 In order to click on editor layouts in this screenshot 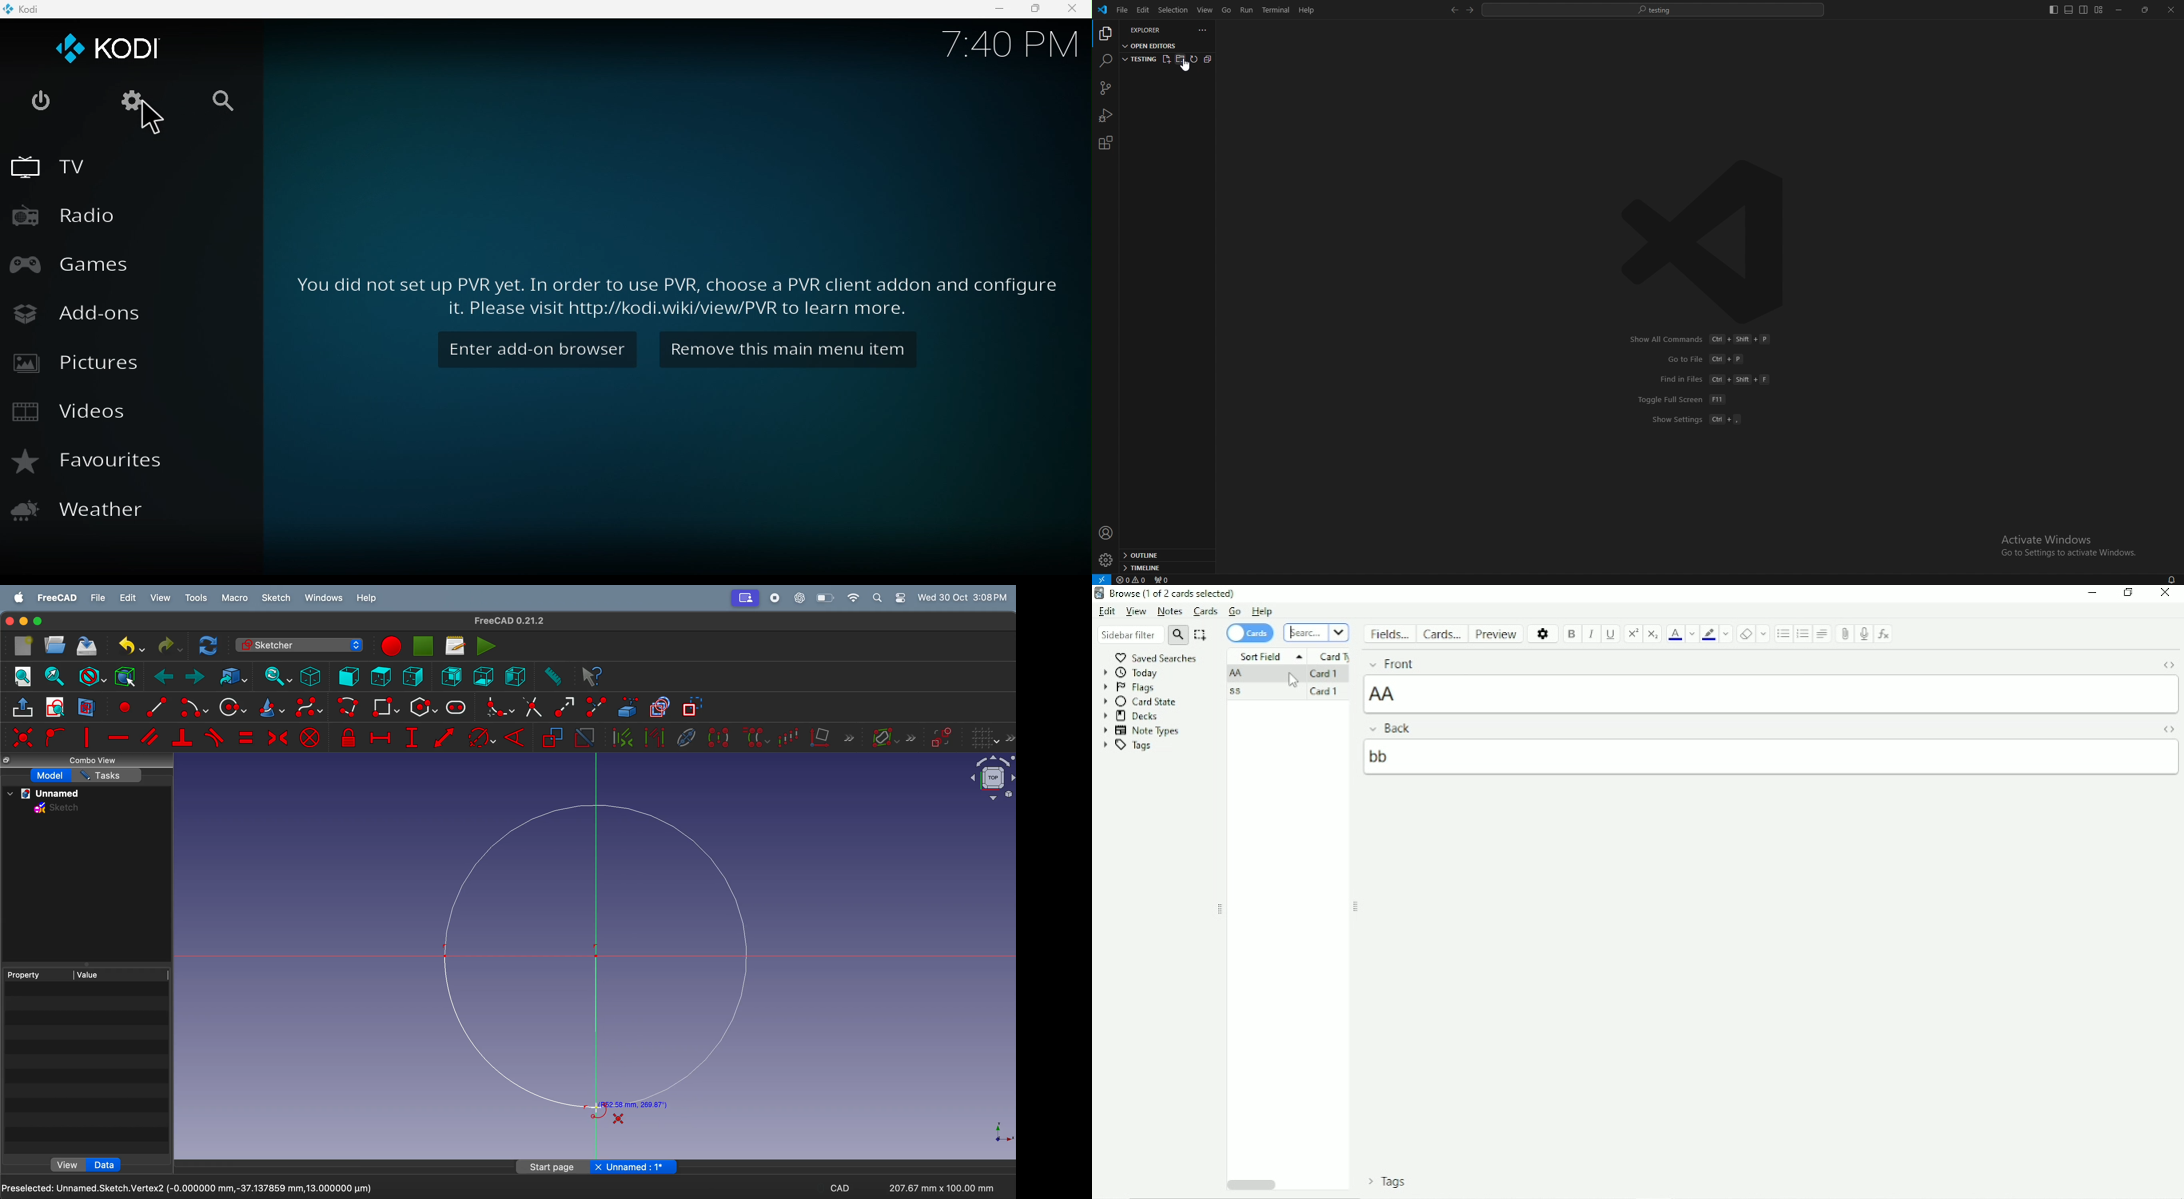, I will do `click(2075, 10)`.